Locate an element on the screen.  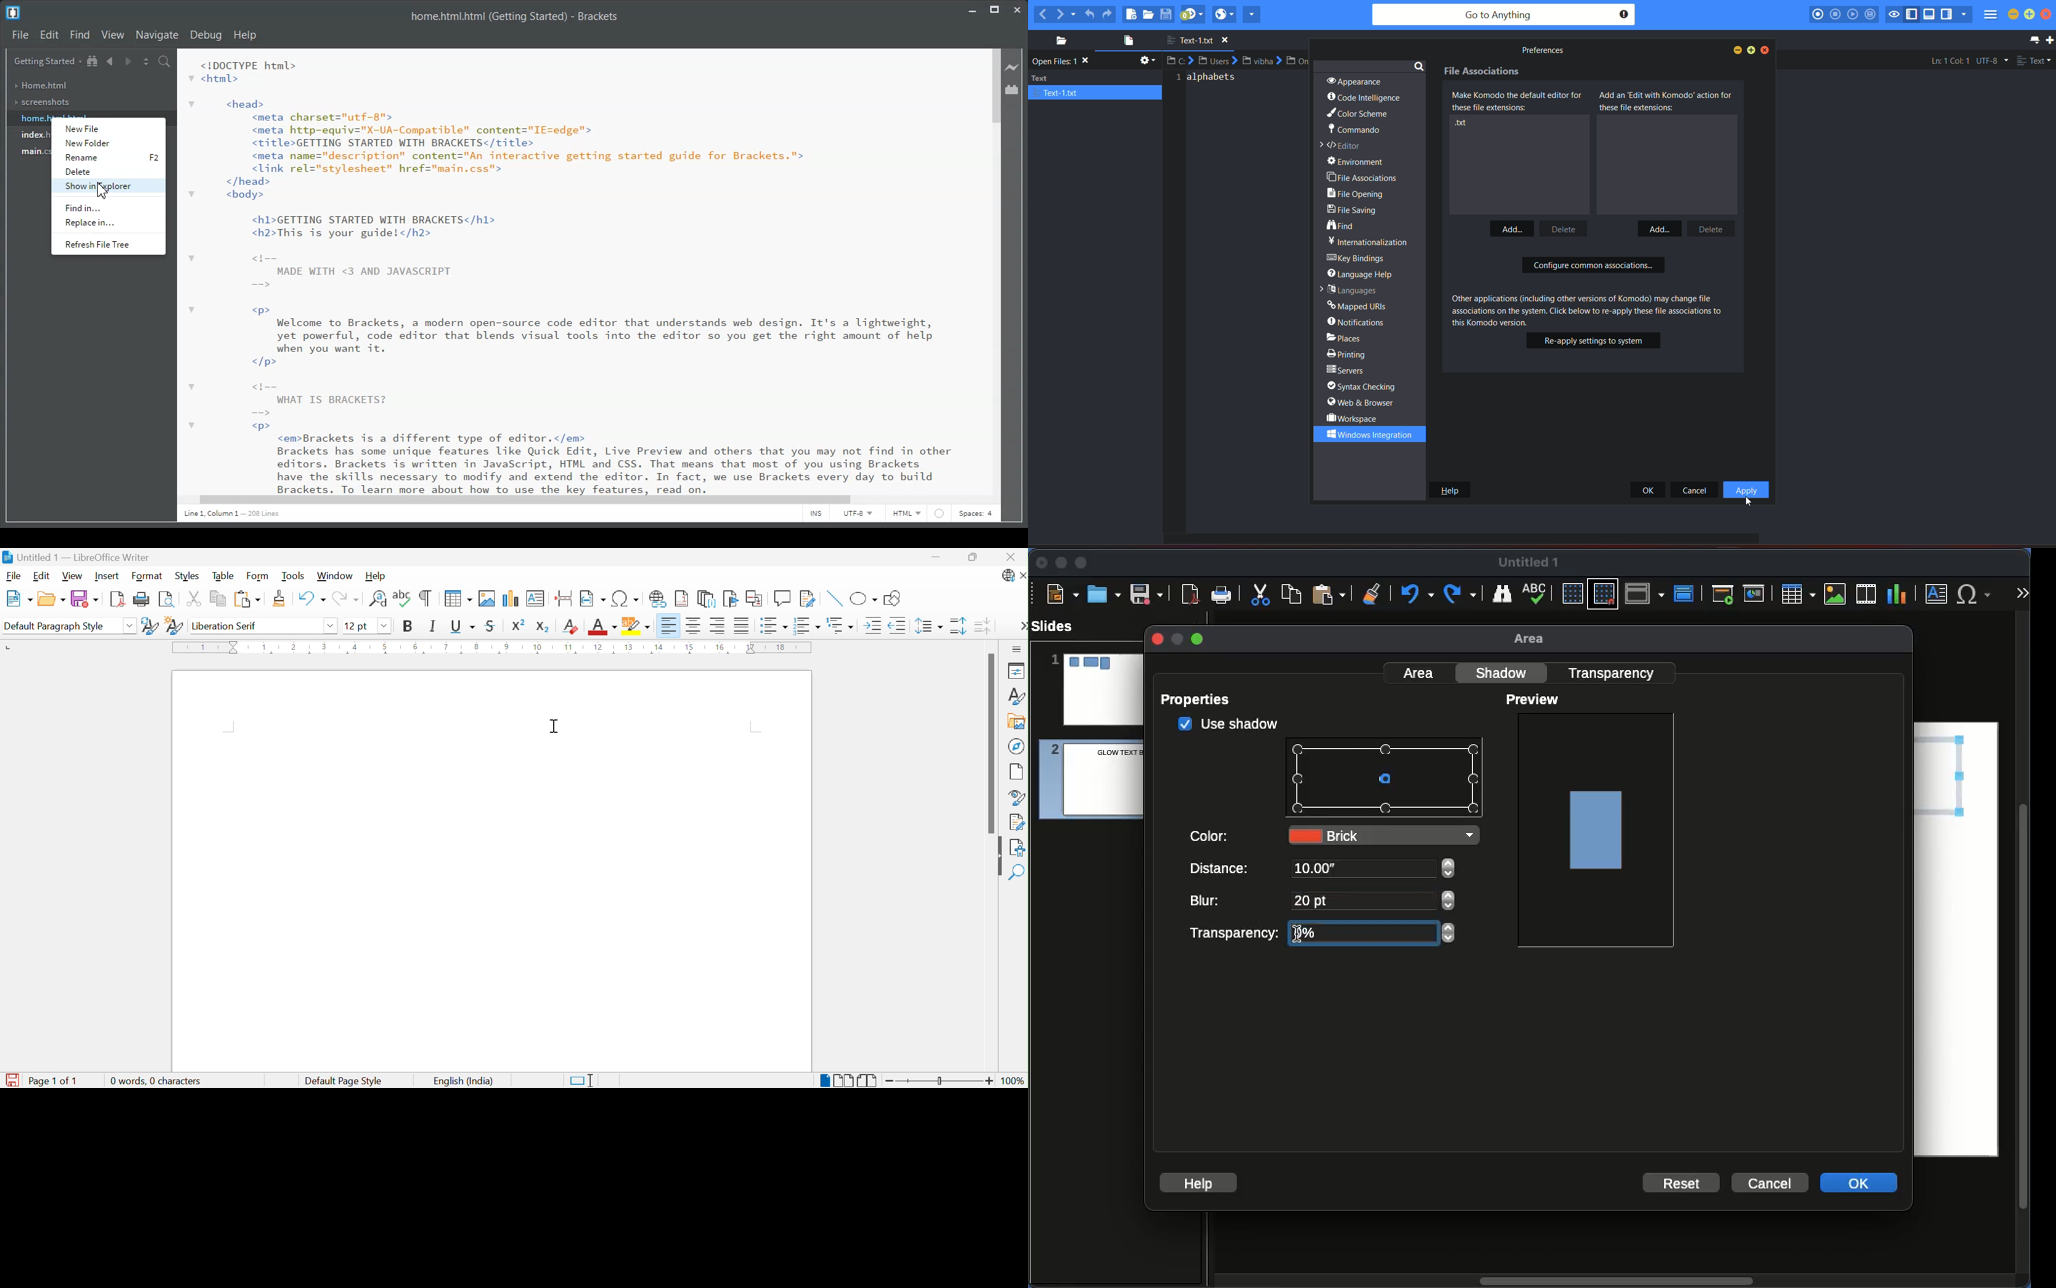
show/hide left pane is located at coordinates (1914, 14).